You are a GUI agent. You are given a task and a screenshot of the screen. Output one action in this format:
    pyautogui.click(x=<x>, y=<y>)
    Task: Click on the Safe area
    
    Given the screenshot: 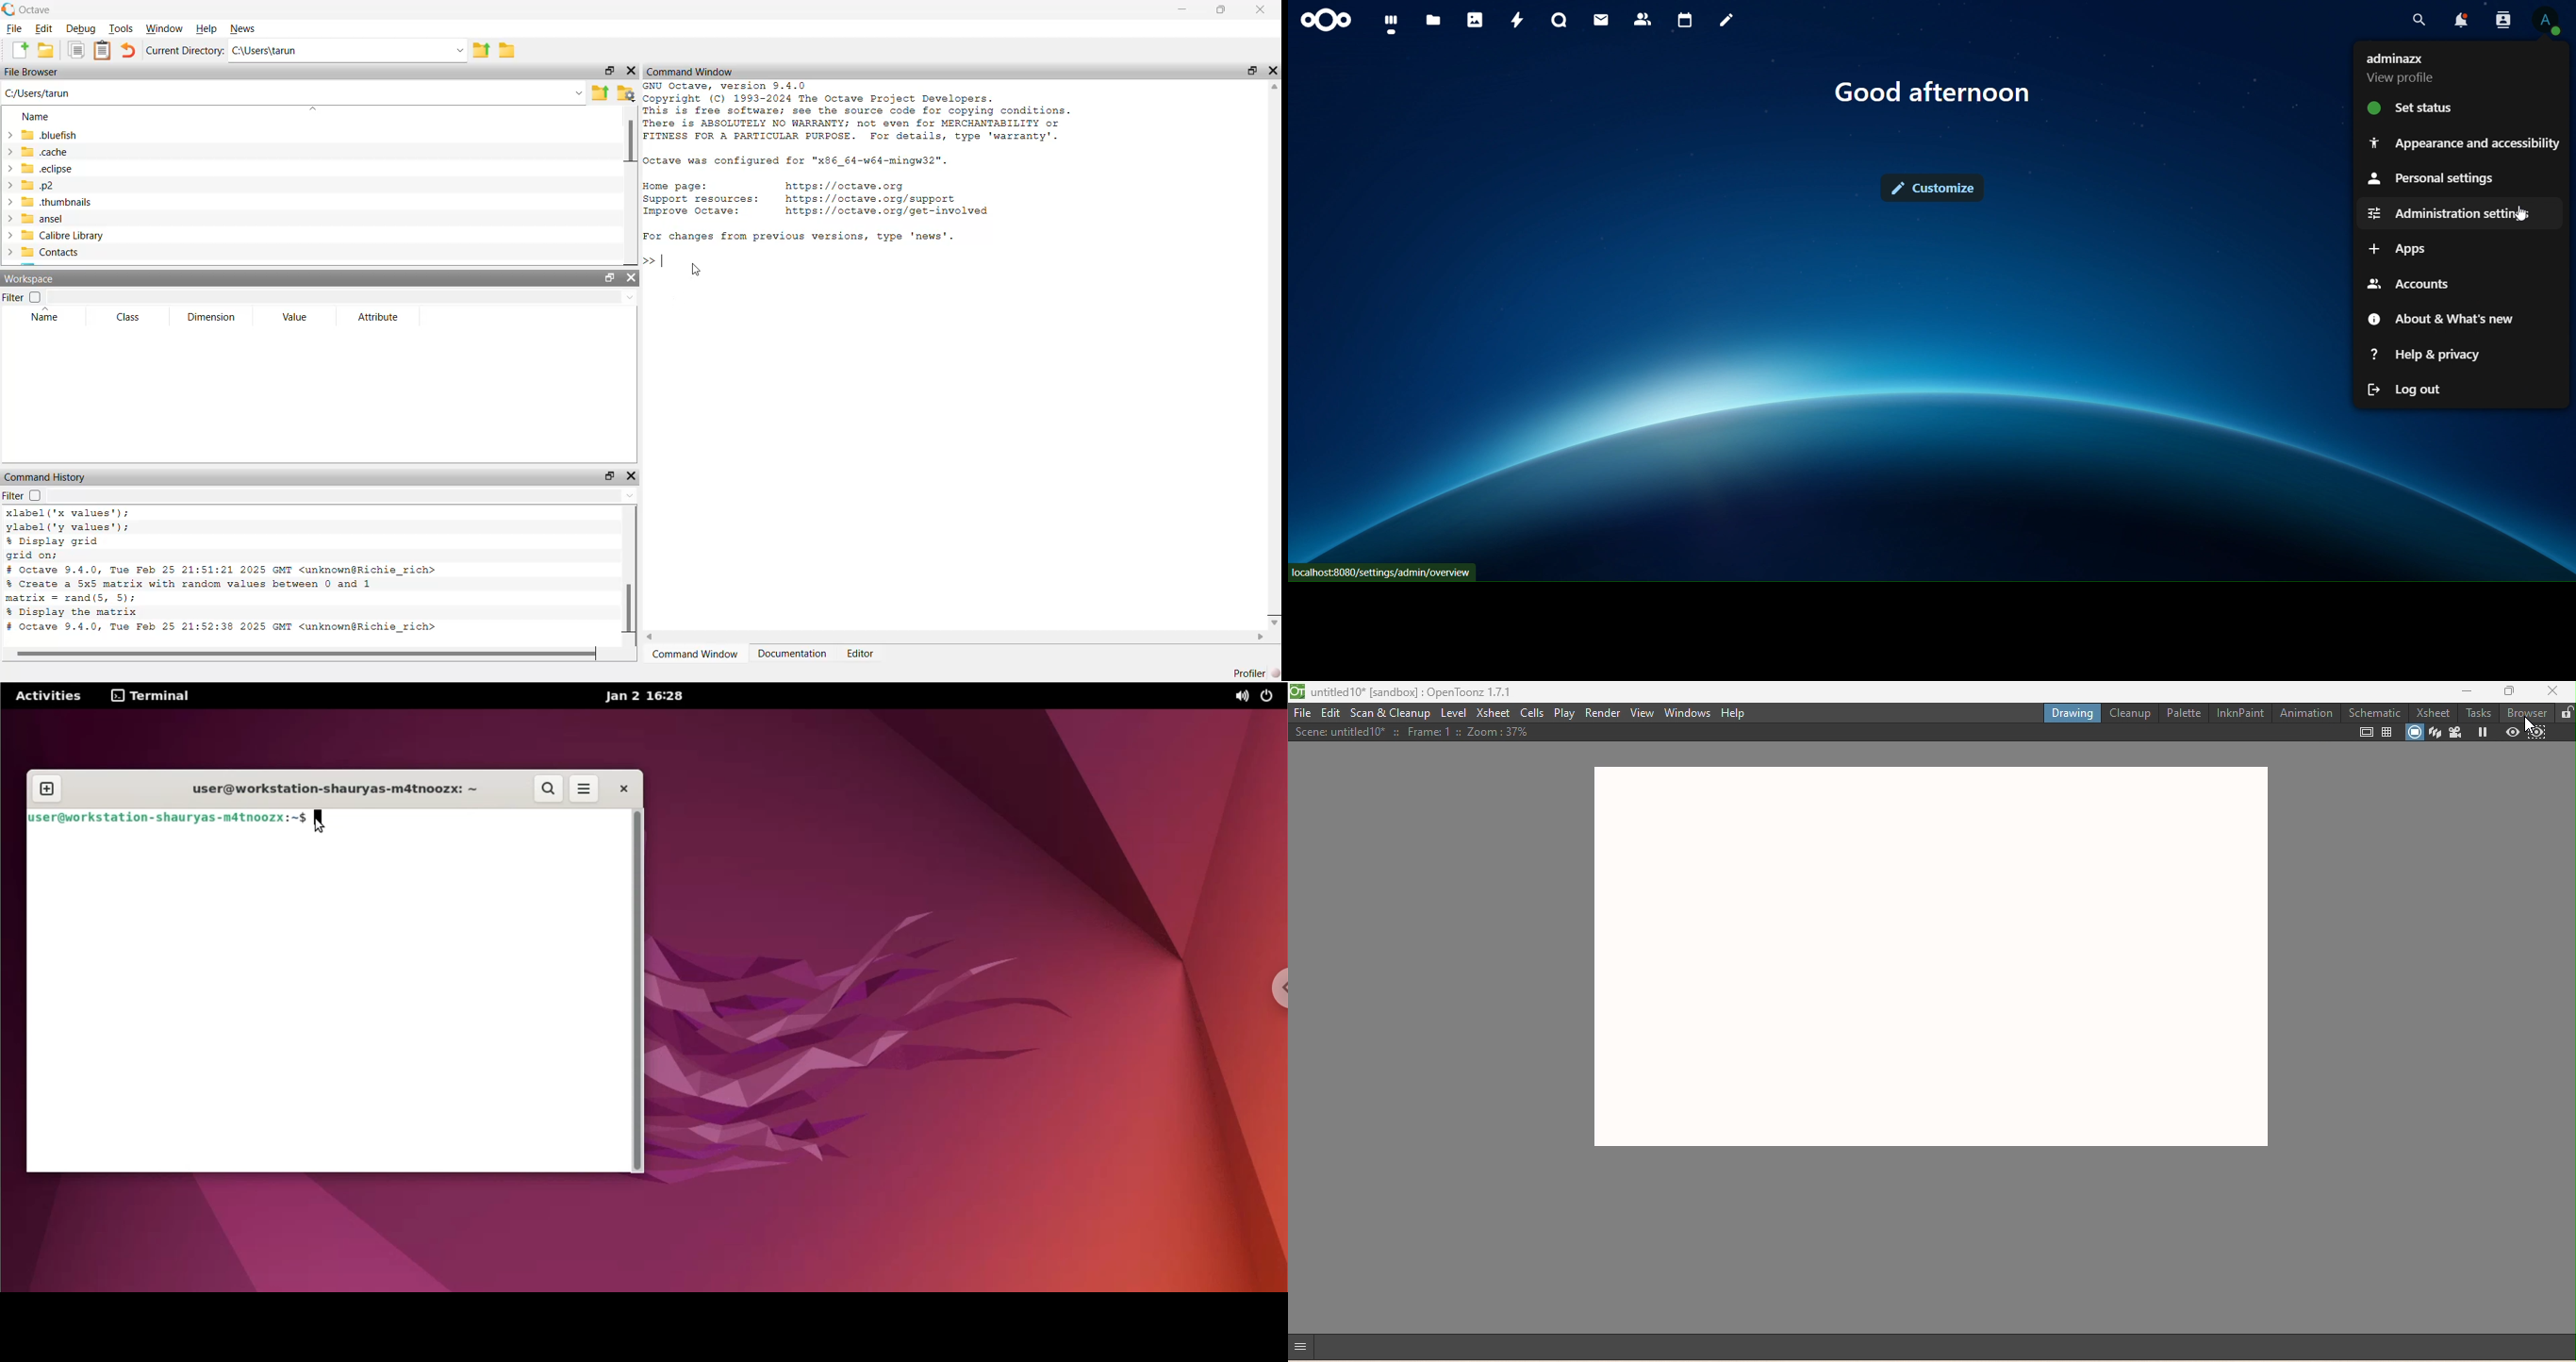 What is the action you would take?
    pyautogui.click(x=2366, y=731)
    